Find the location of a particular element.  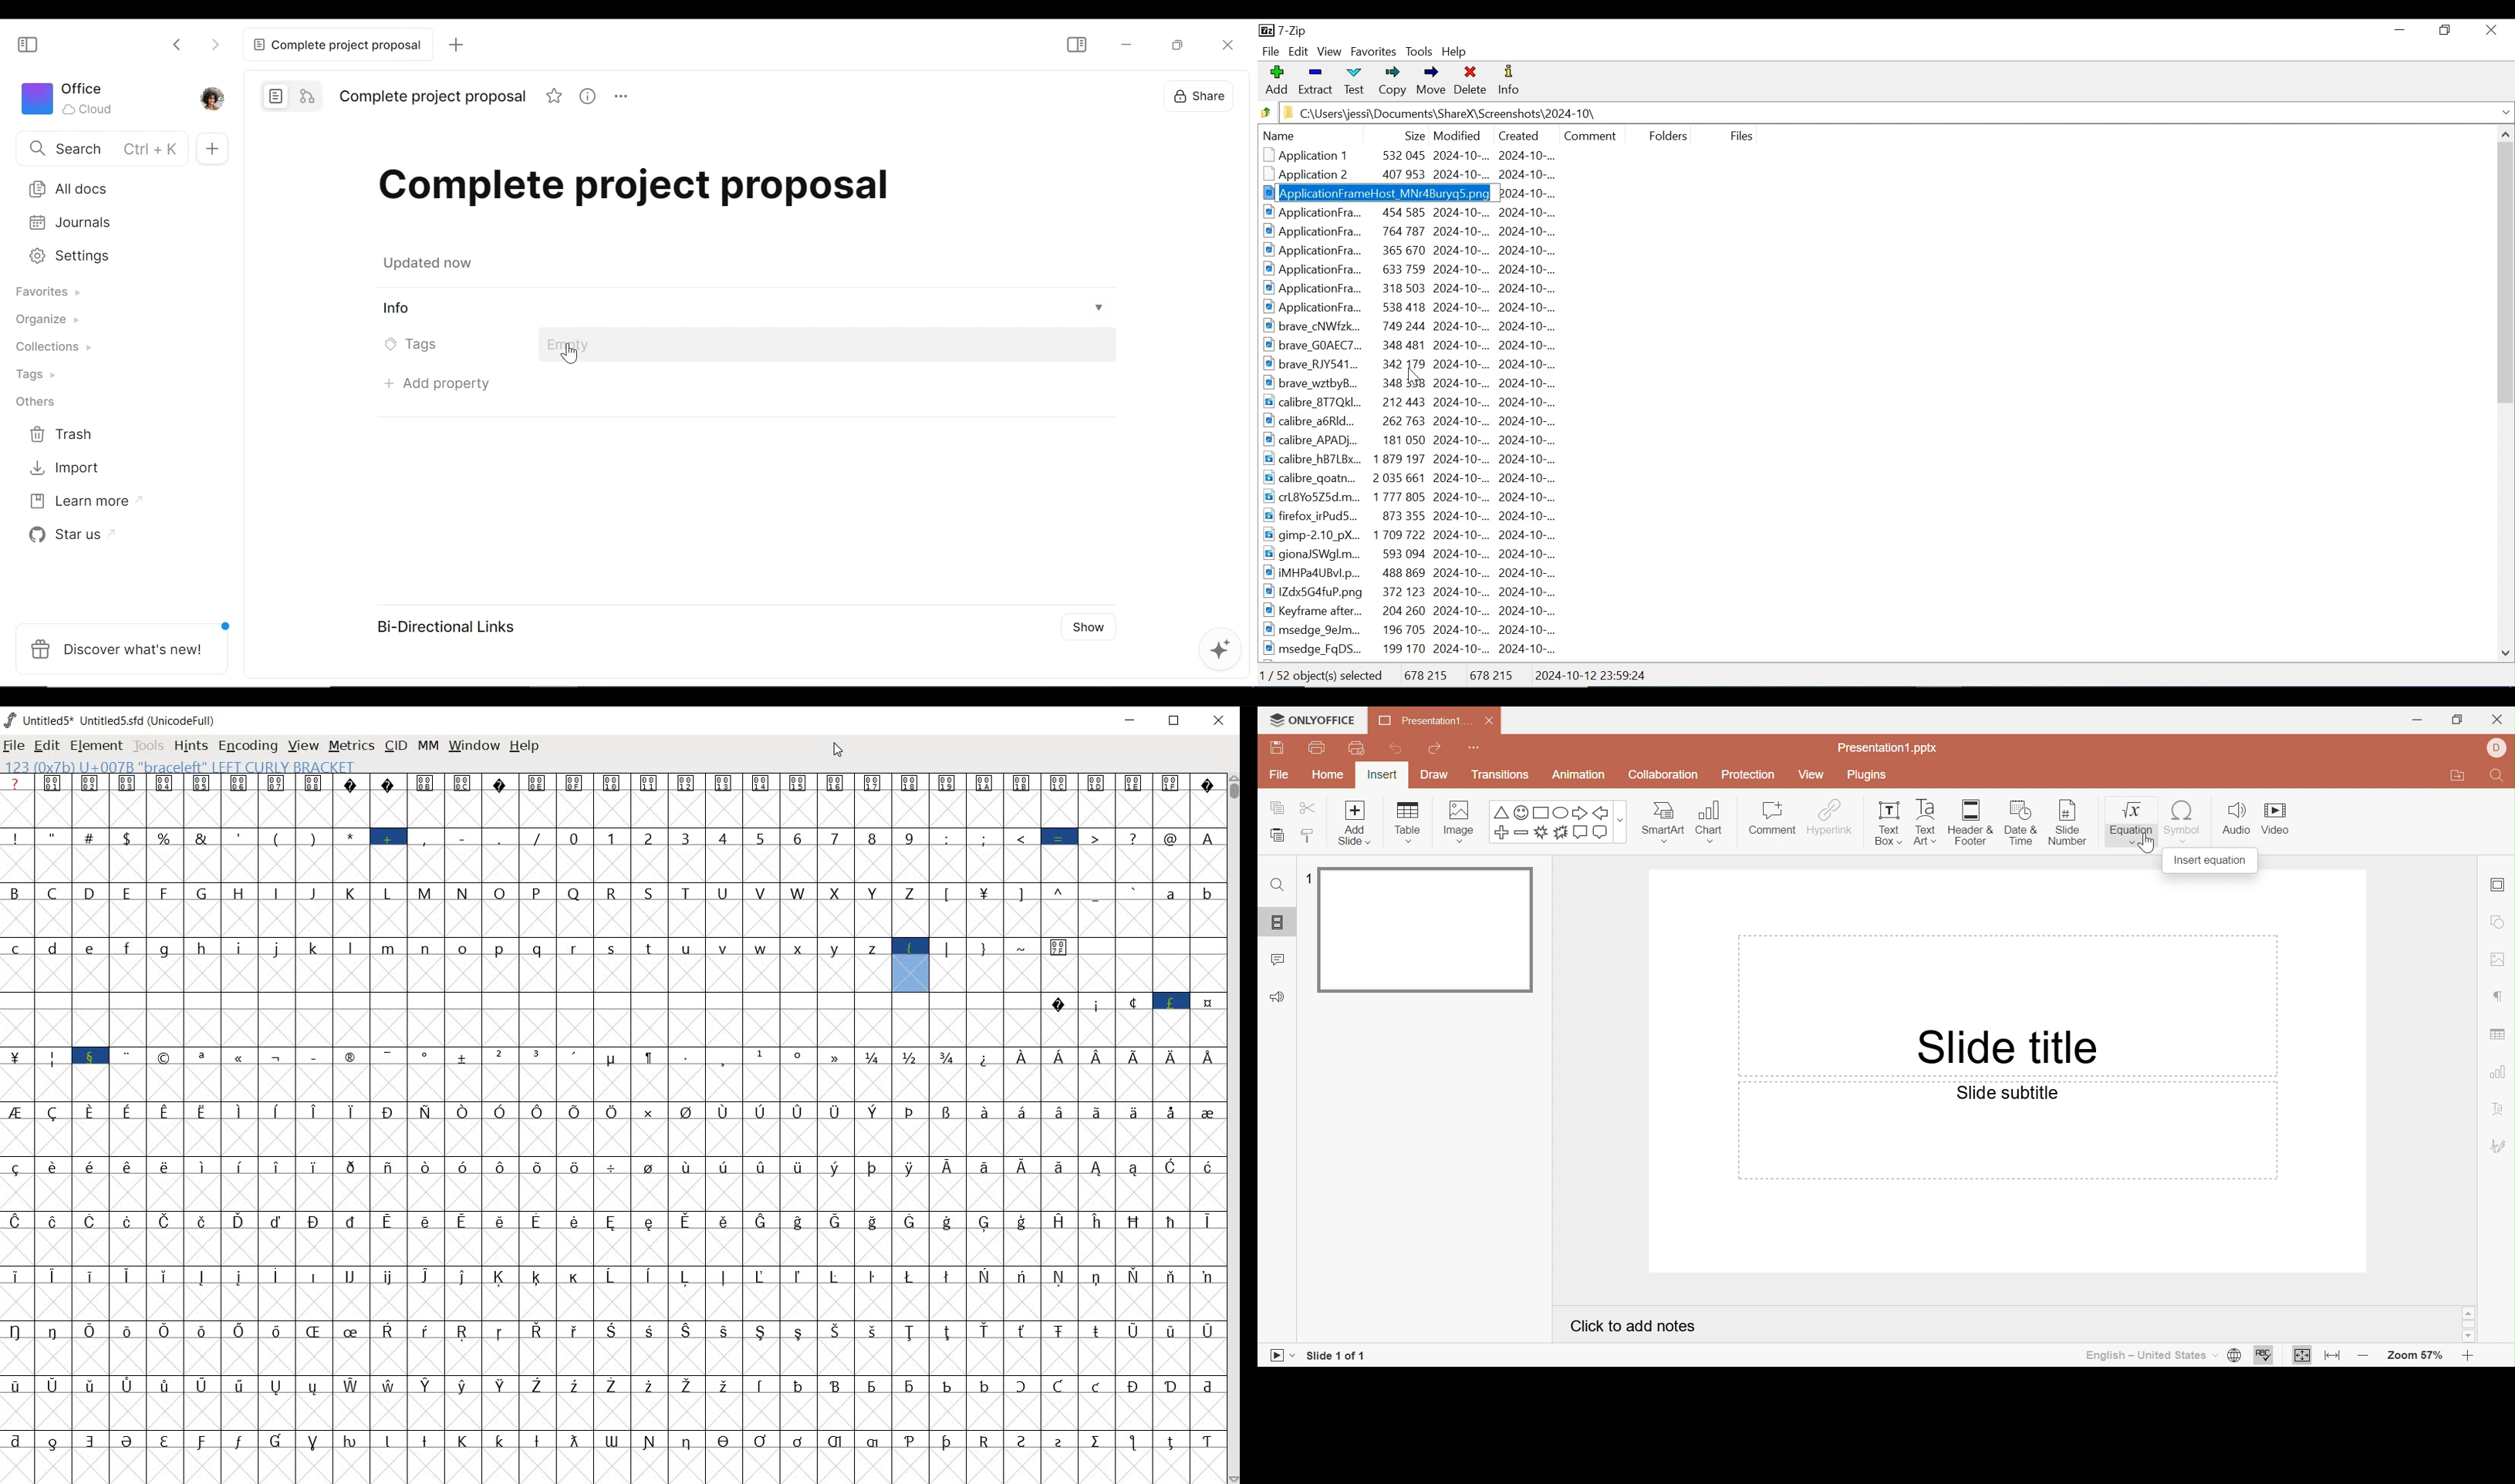

Equation is located at coordinates (2133, 815).